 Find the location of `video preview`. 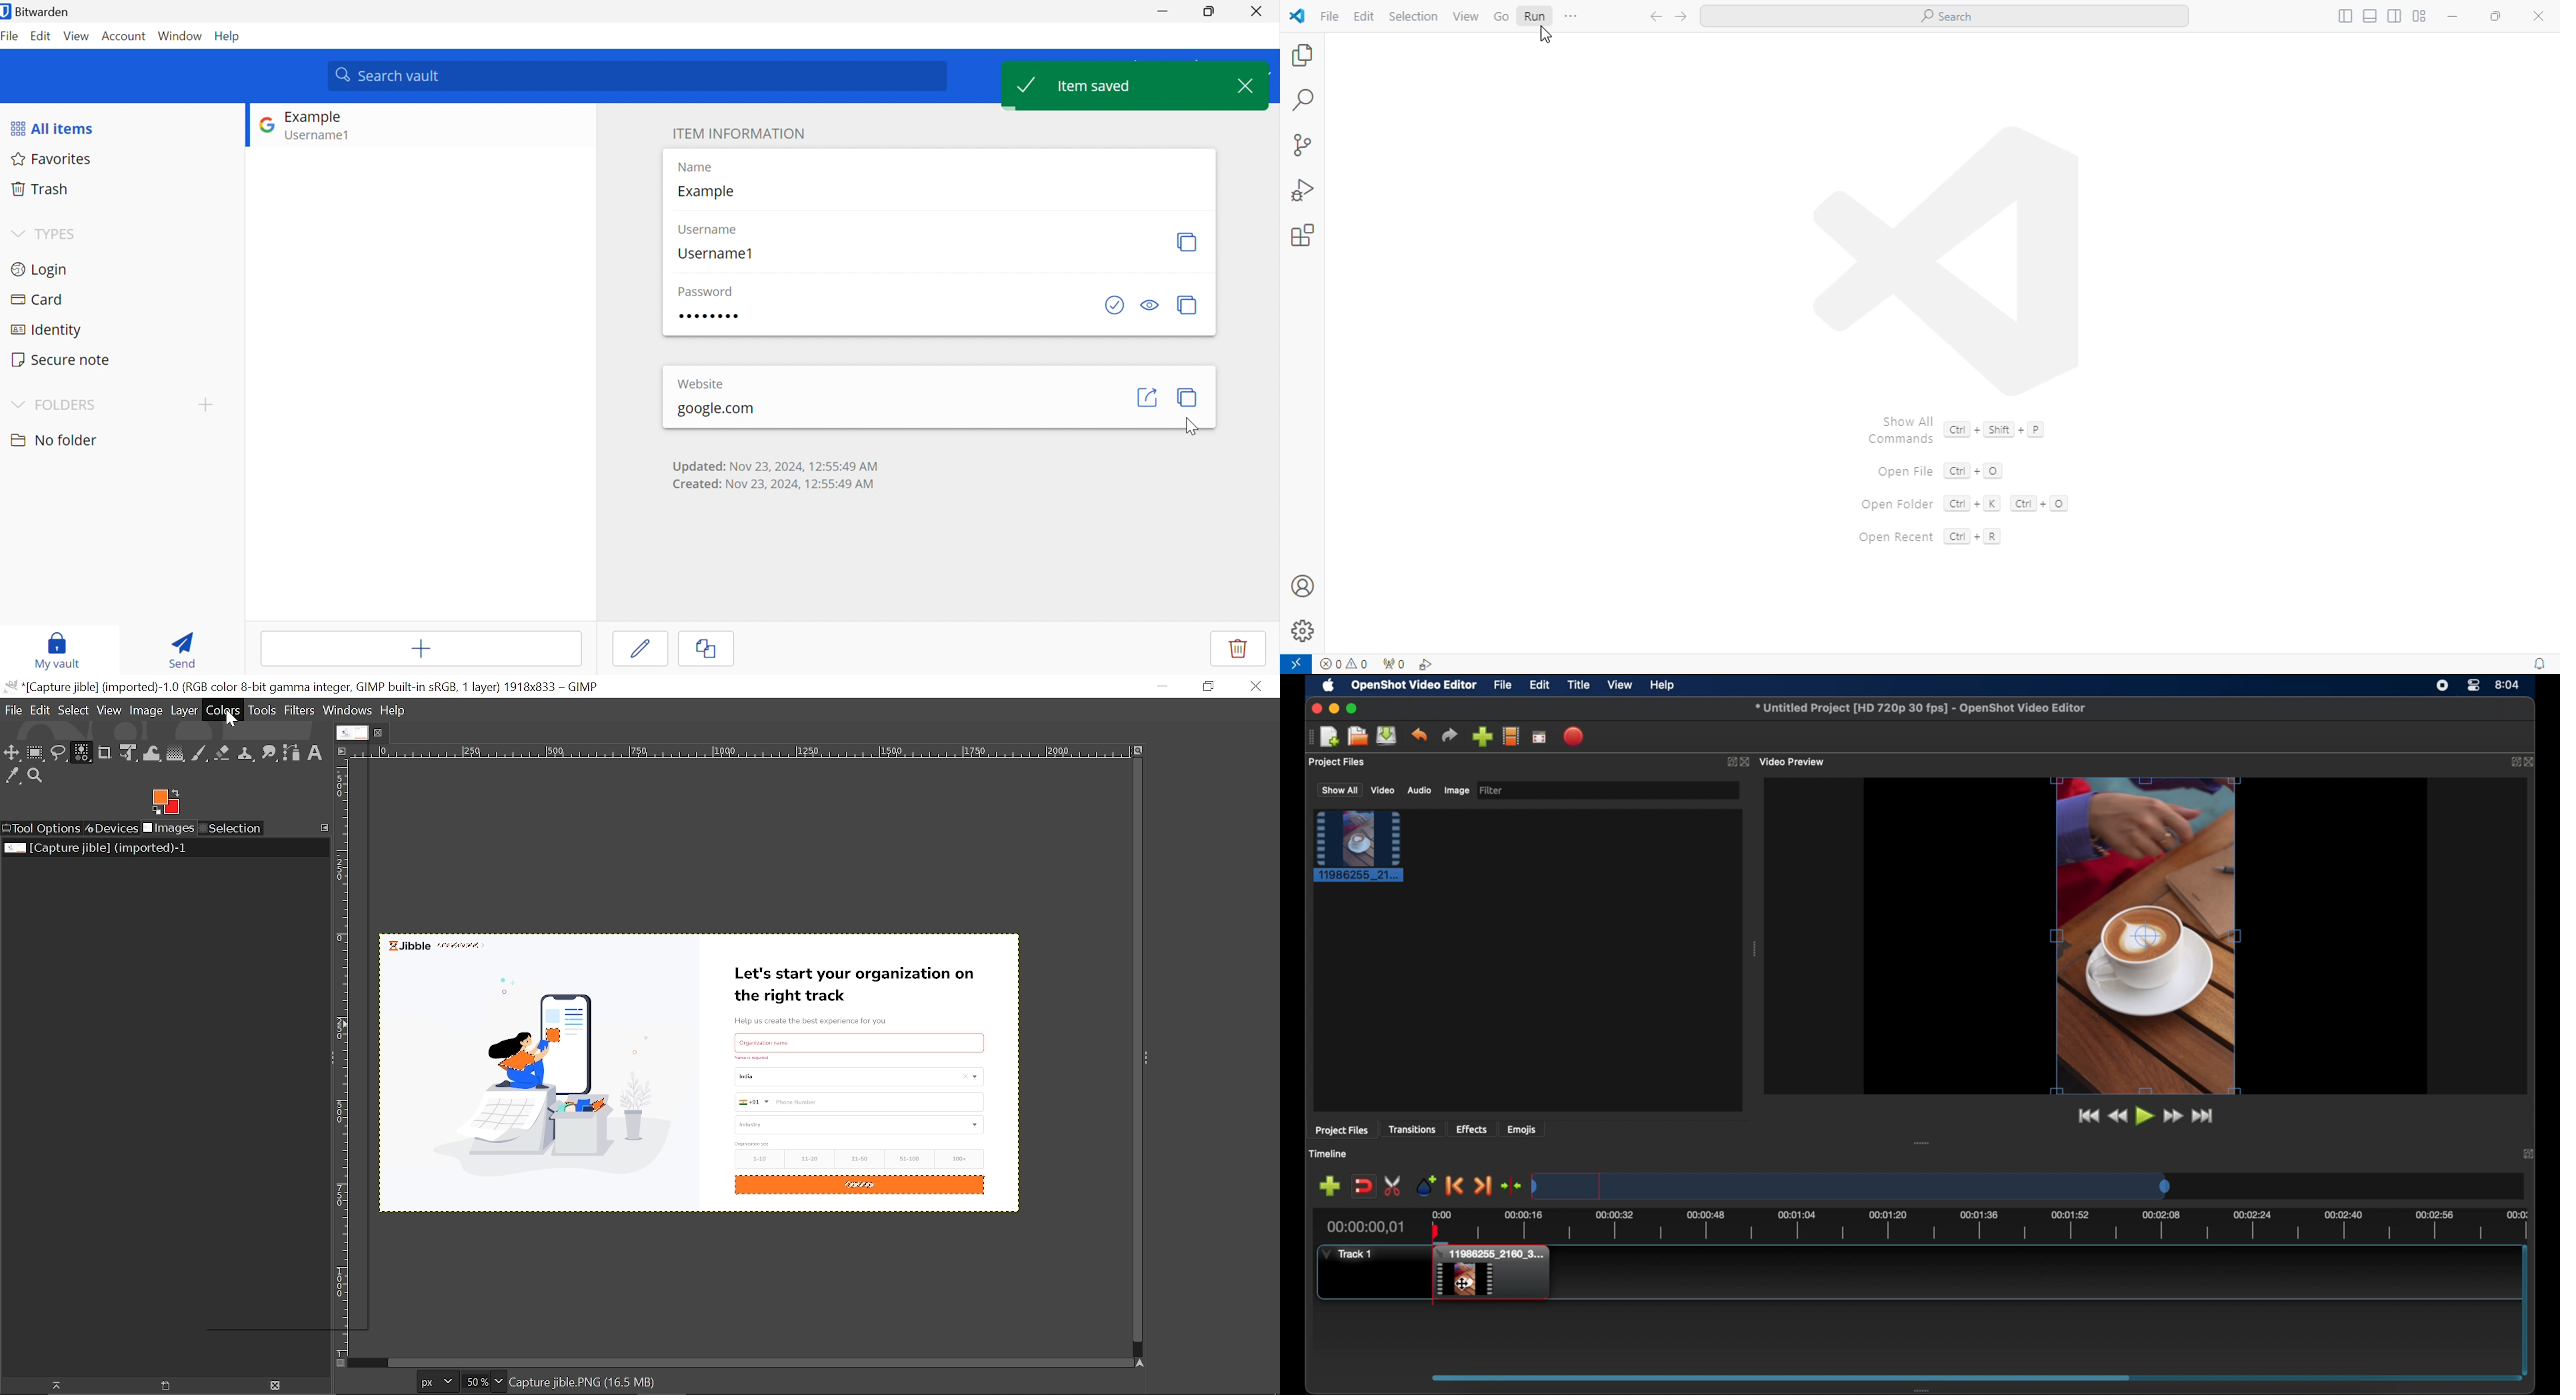

video preview is located at coordinates (1794, 761).